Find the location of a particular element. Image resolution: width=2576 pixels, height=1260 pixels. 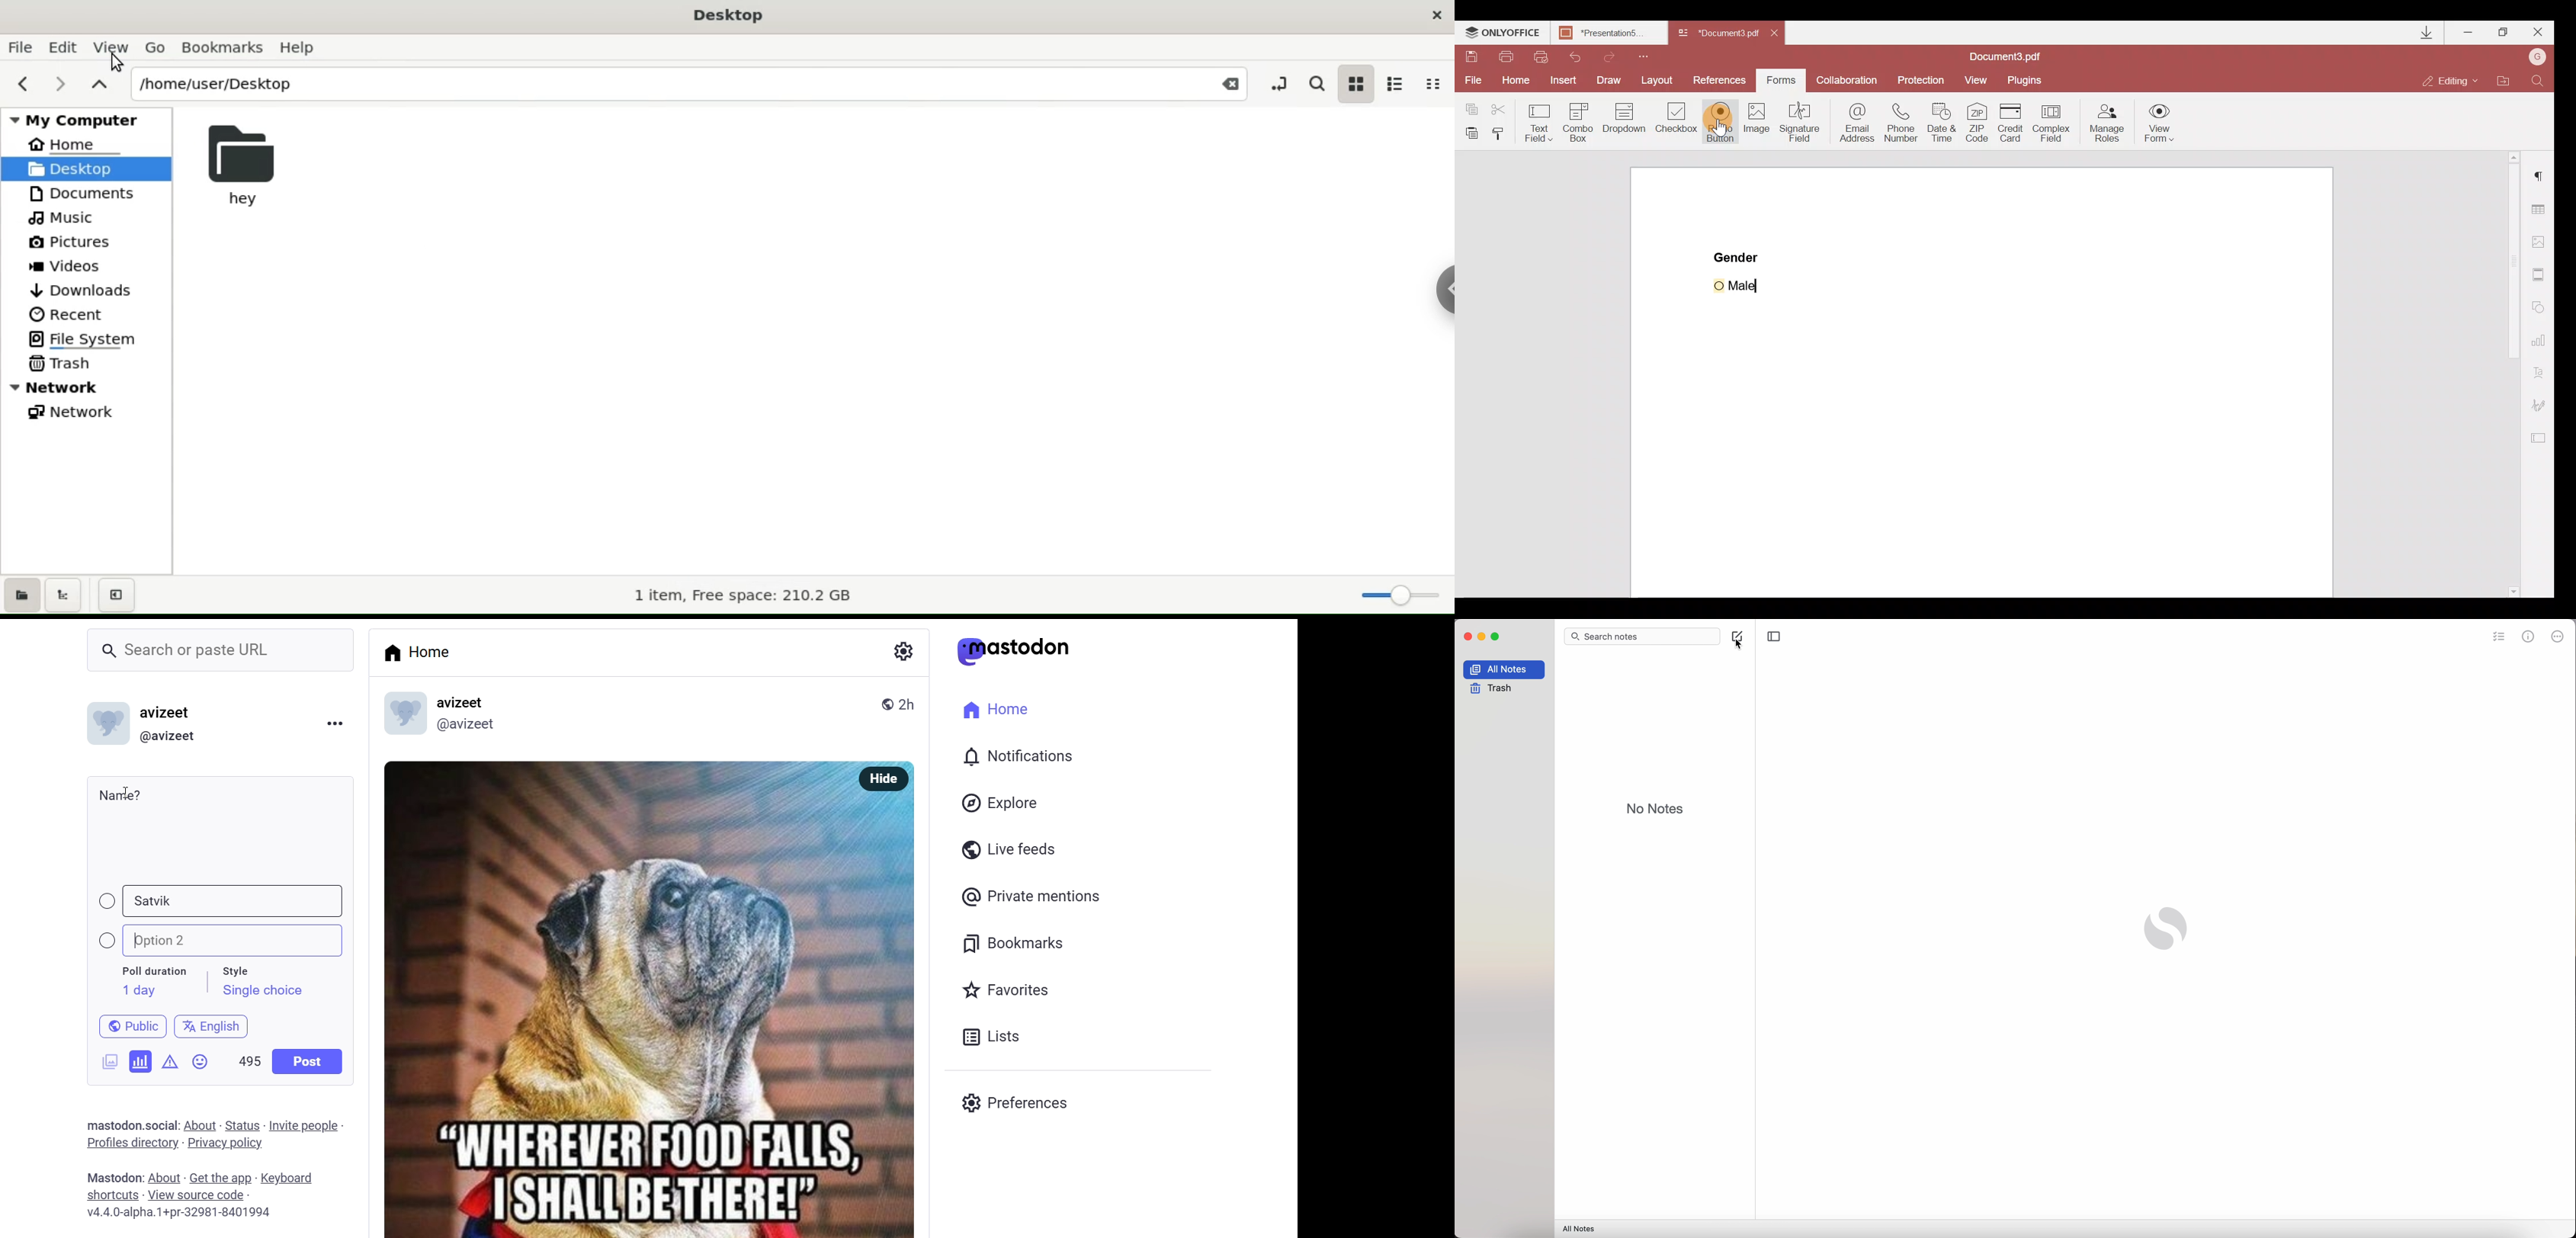

notification is located at coordinates (1016, 758).